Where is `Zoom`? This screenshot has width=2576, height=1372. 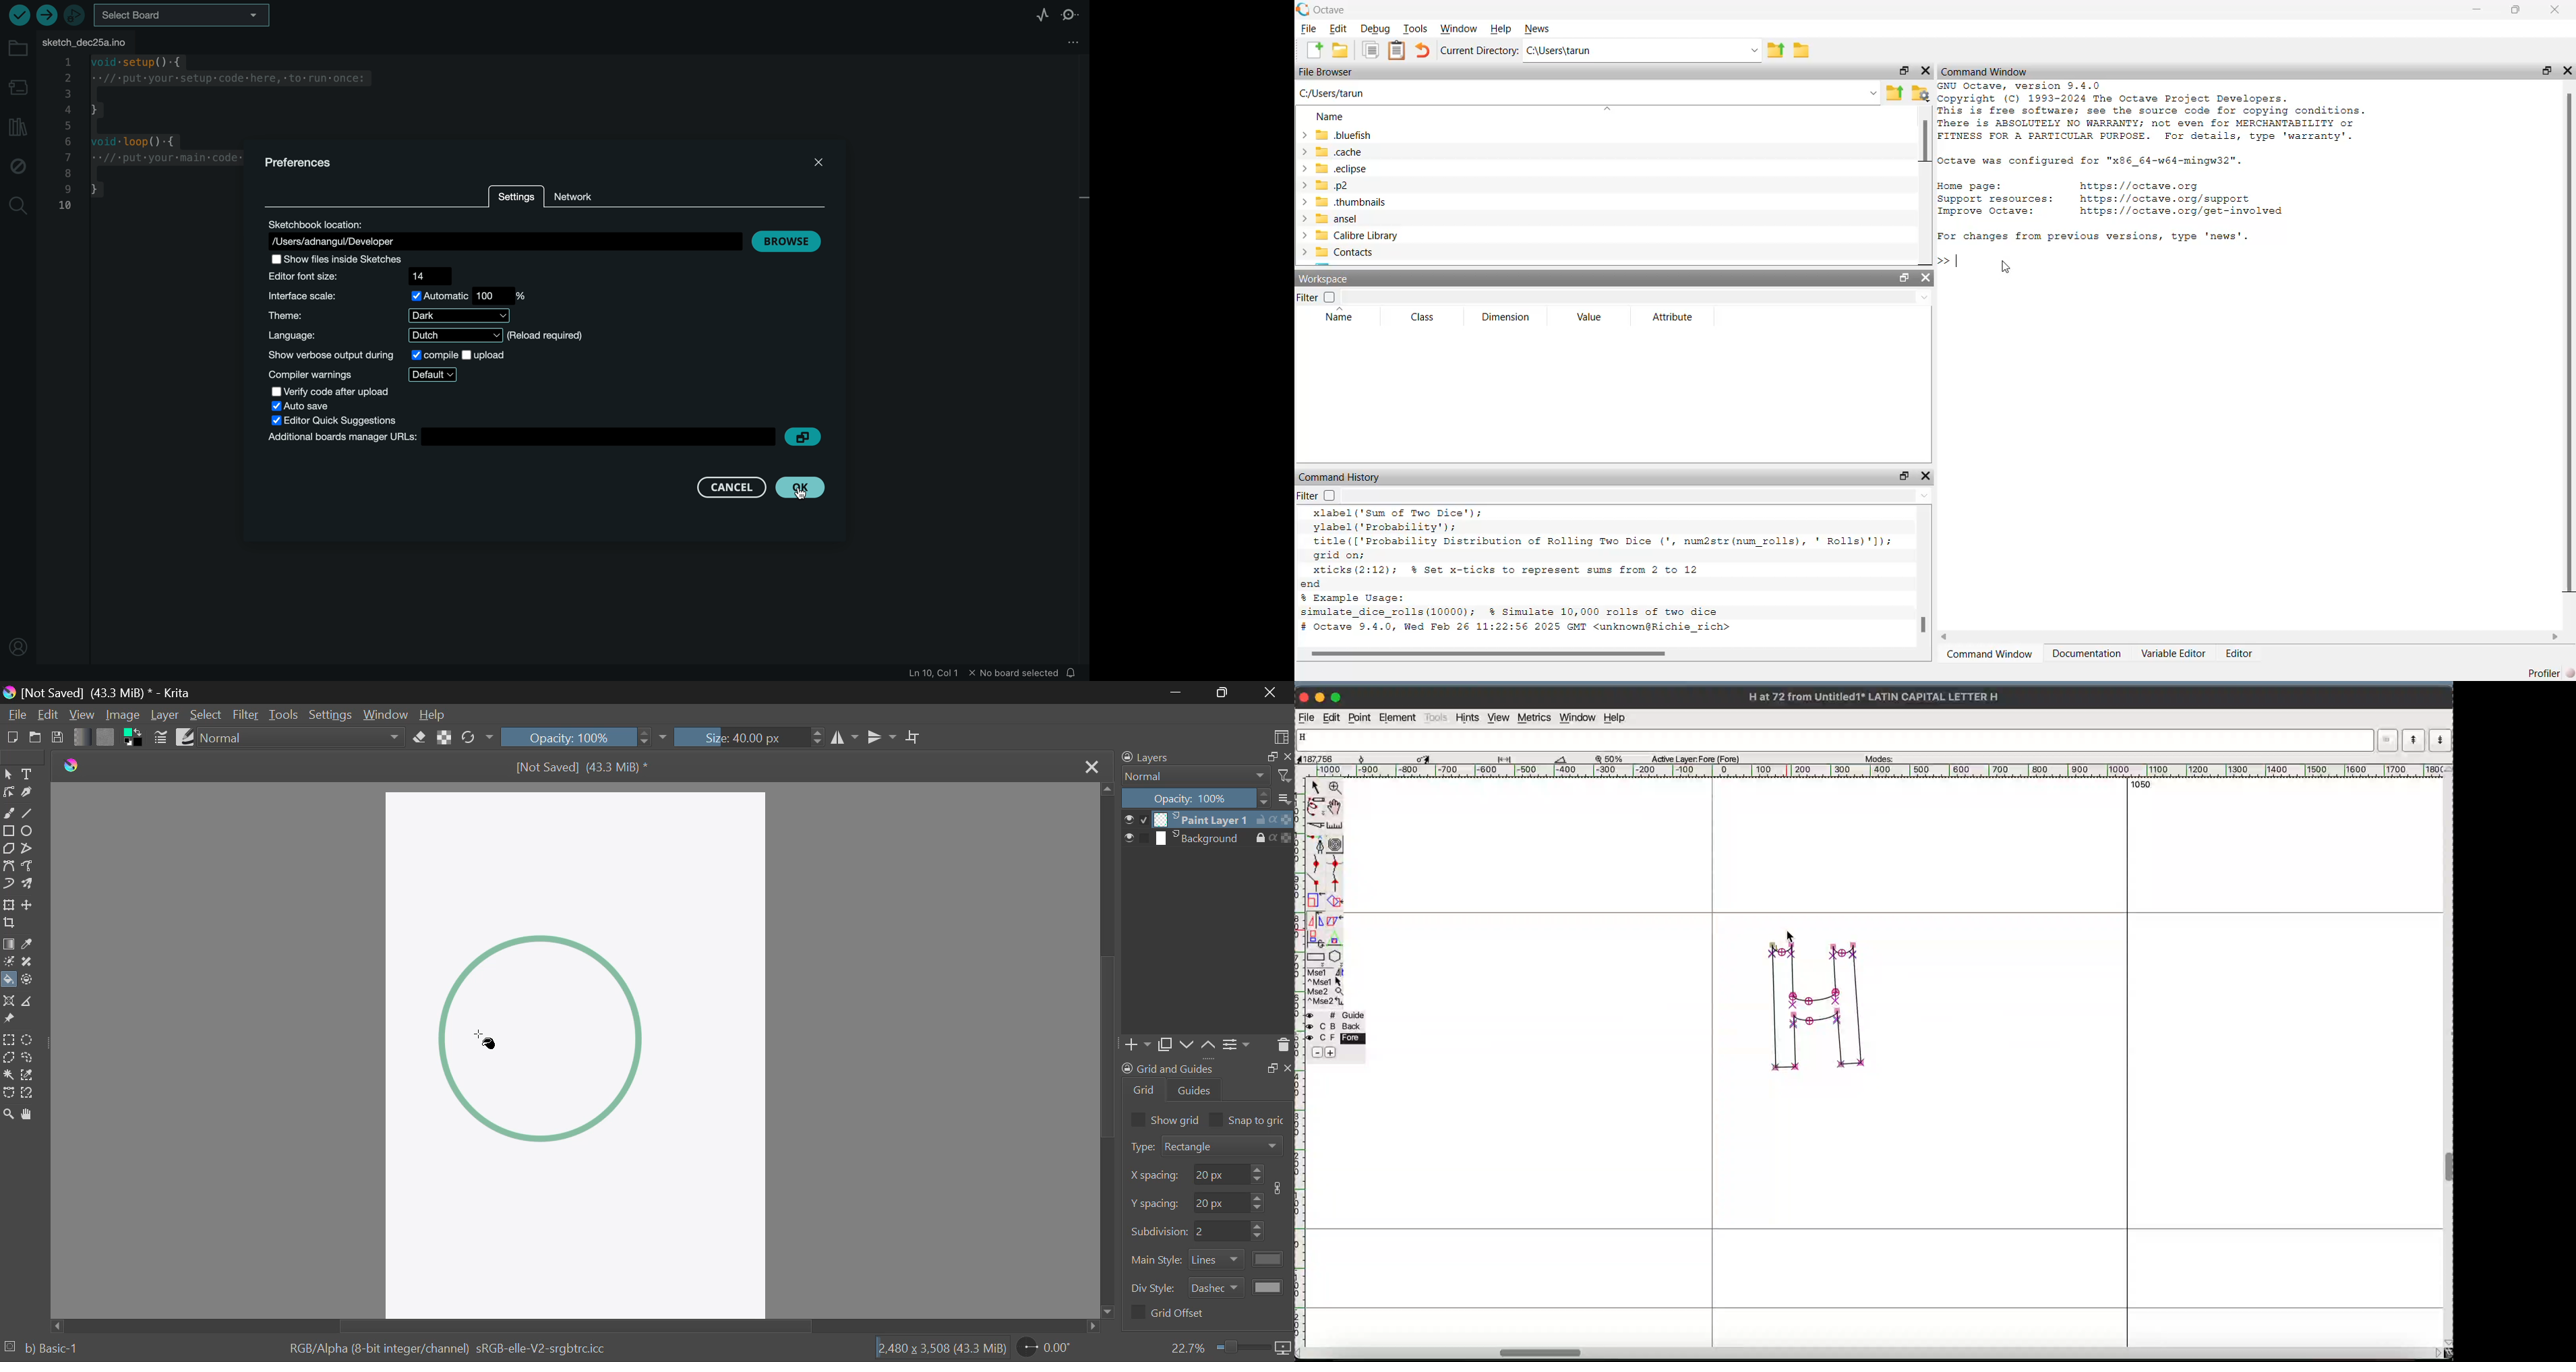 Zoom is located at coordinates (1230, 1348).